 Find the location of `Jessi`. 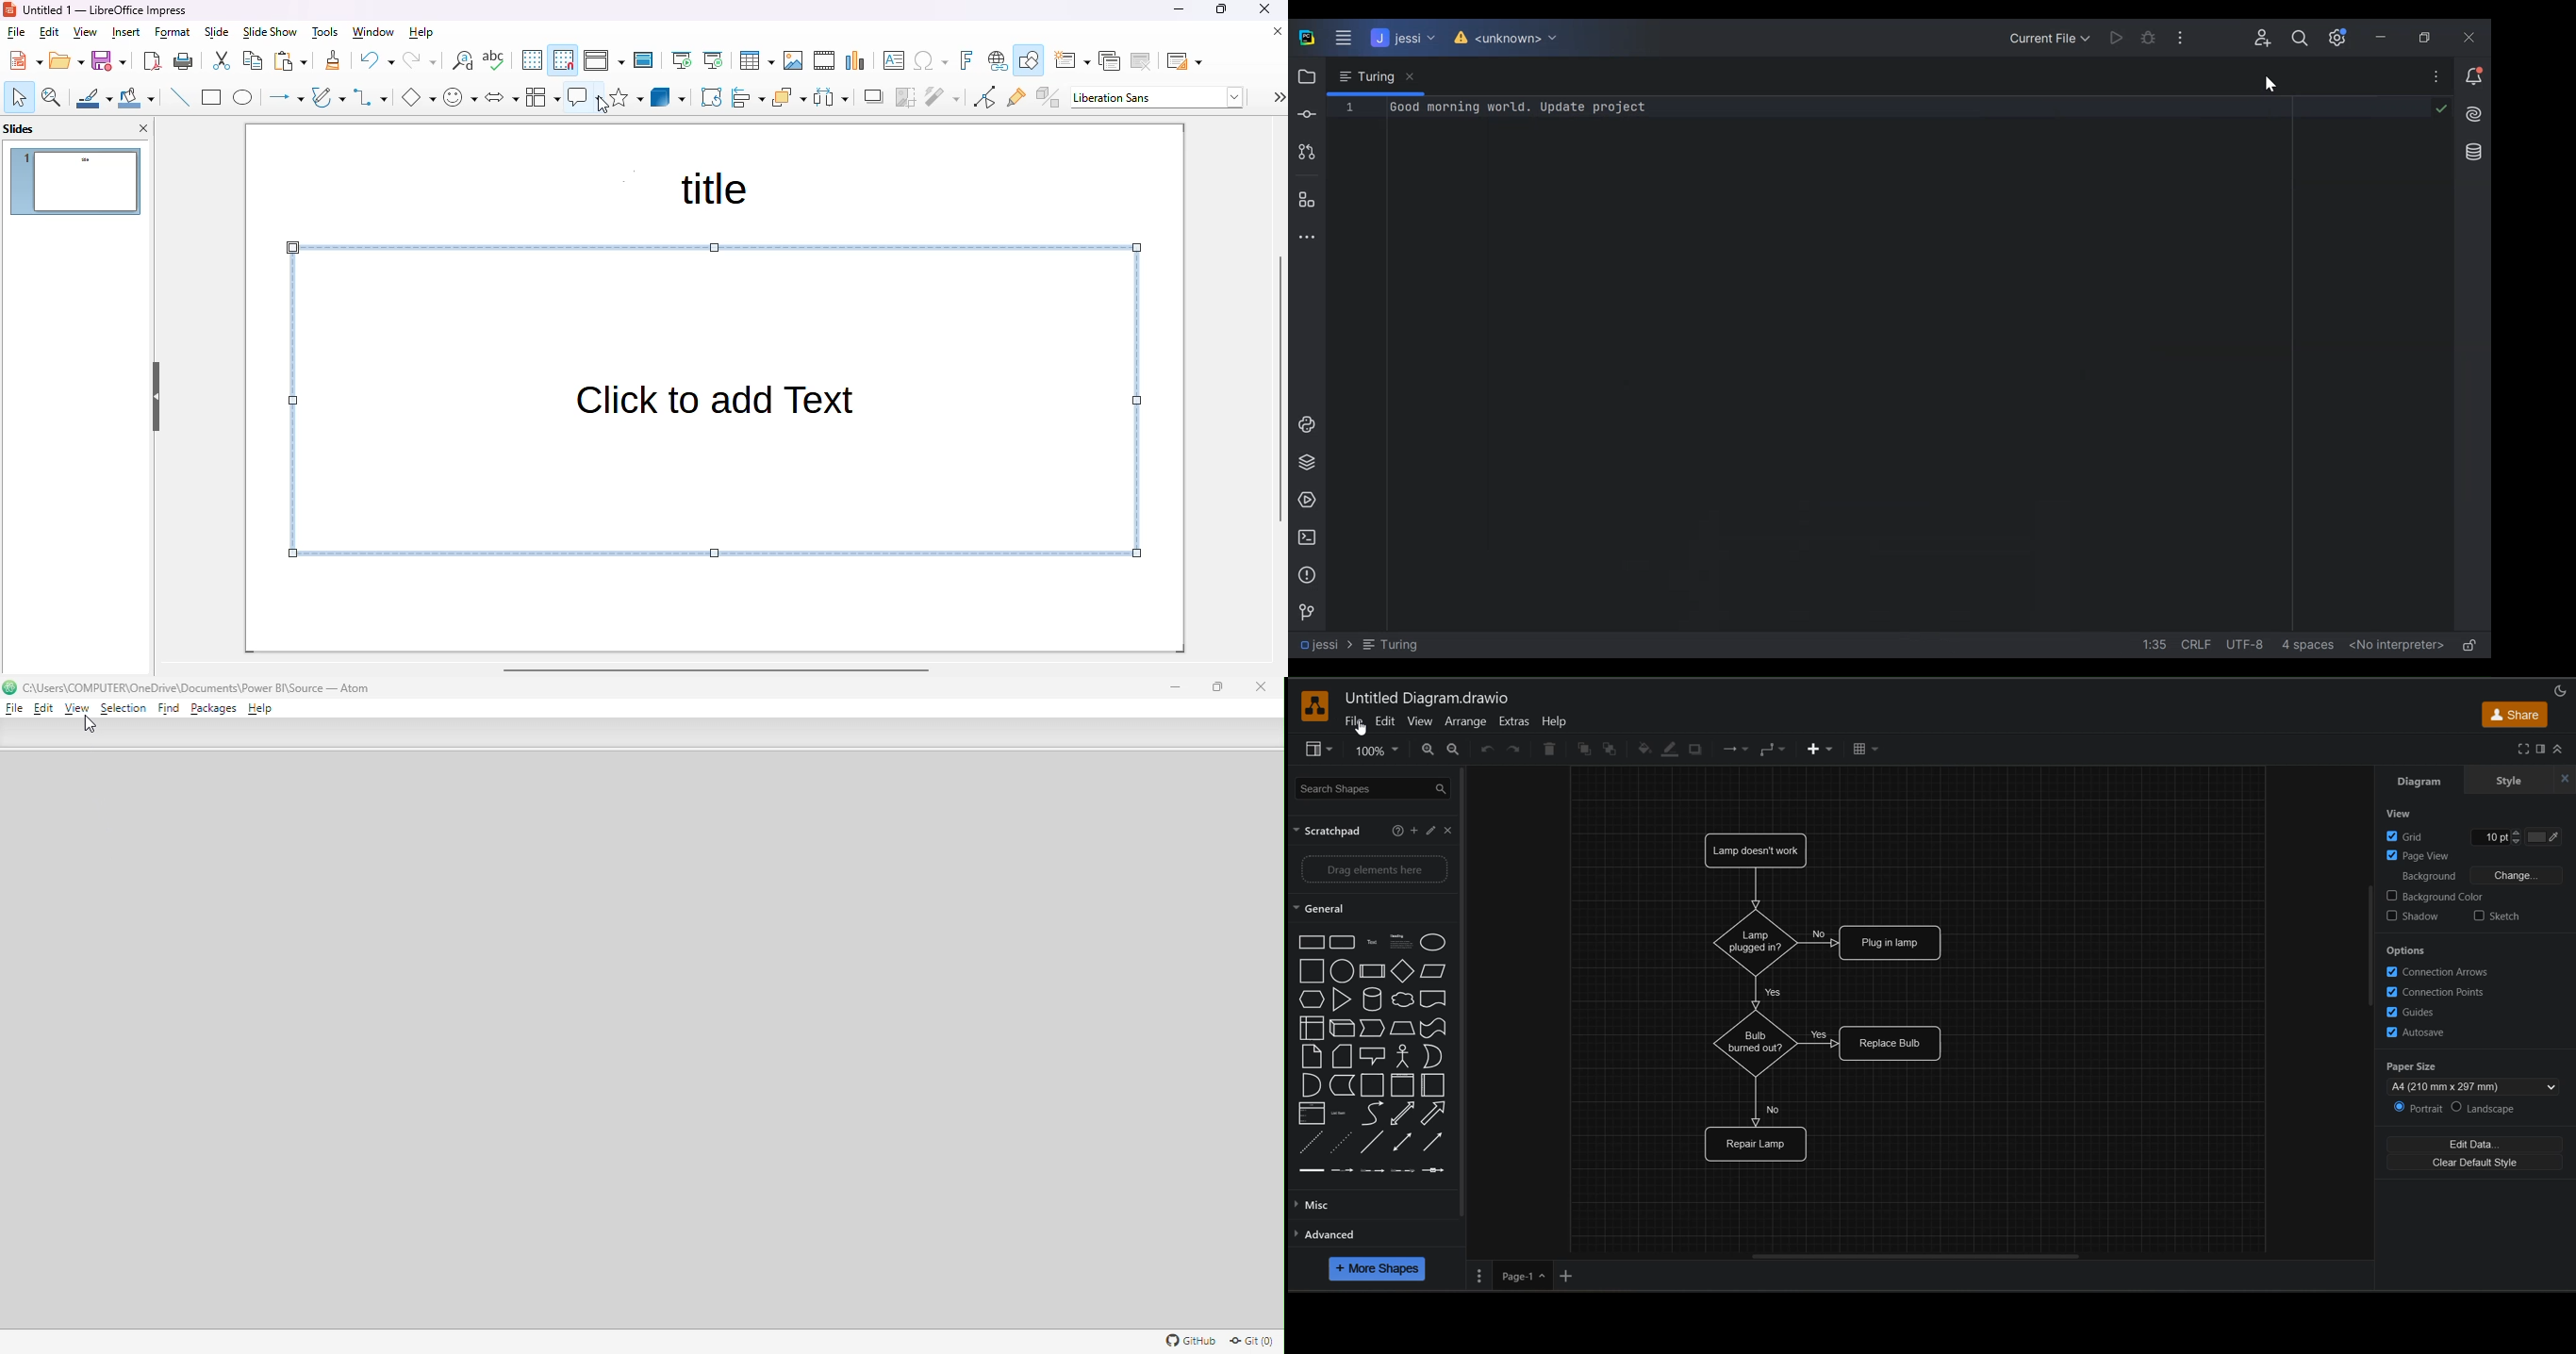

Jessi is located at coordinates (1401, 39).